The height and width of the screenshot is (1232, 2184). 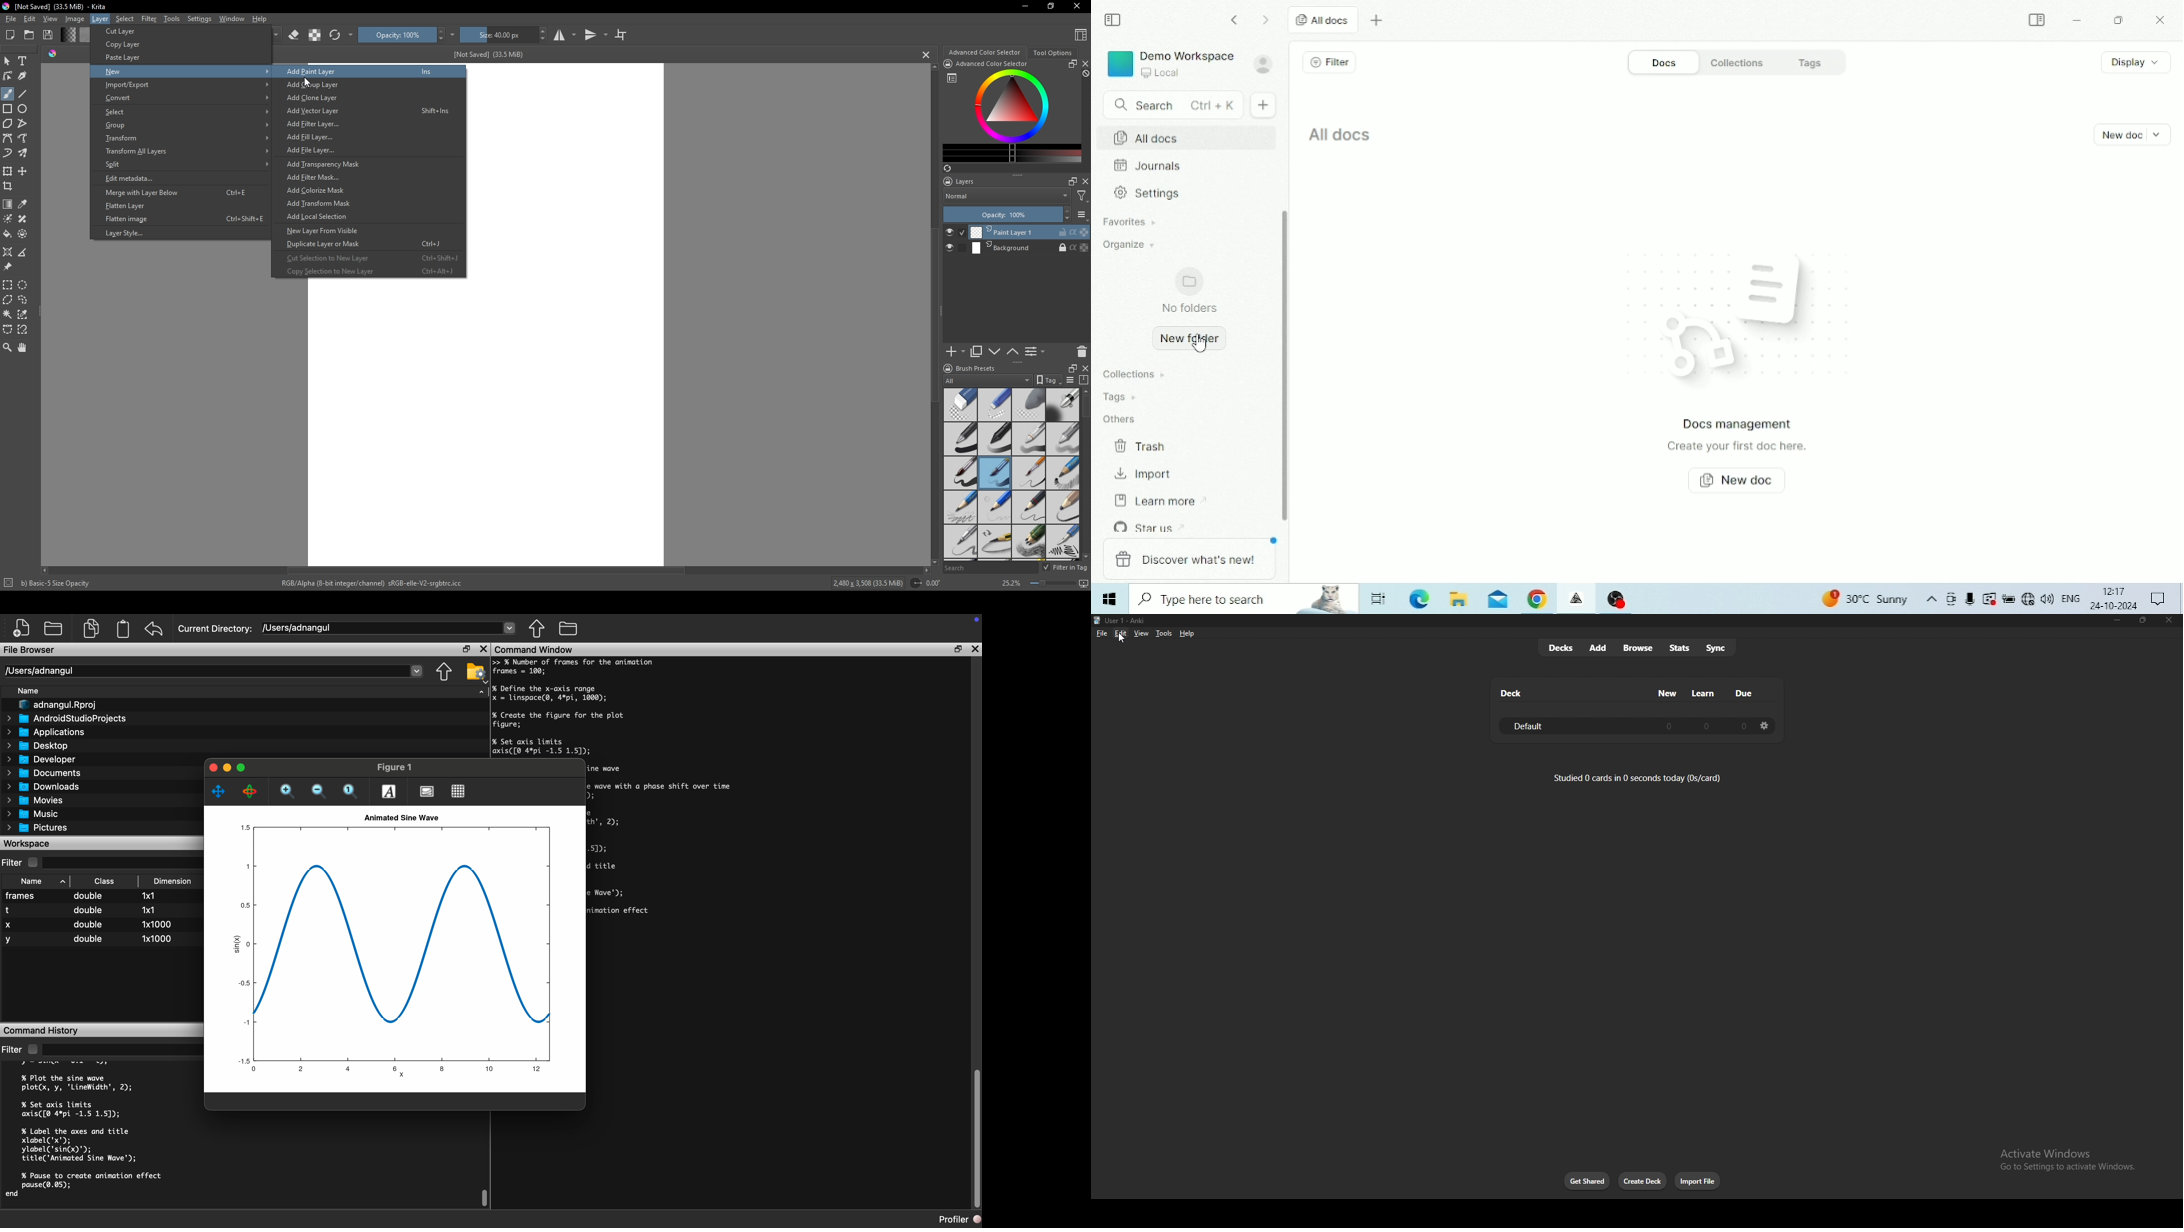 I want to click on Cut Selection to New Layer, so click(x=373, y=259).